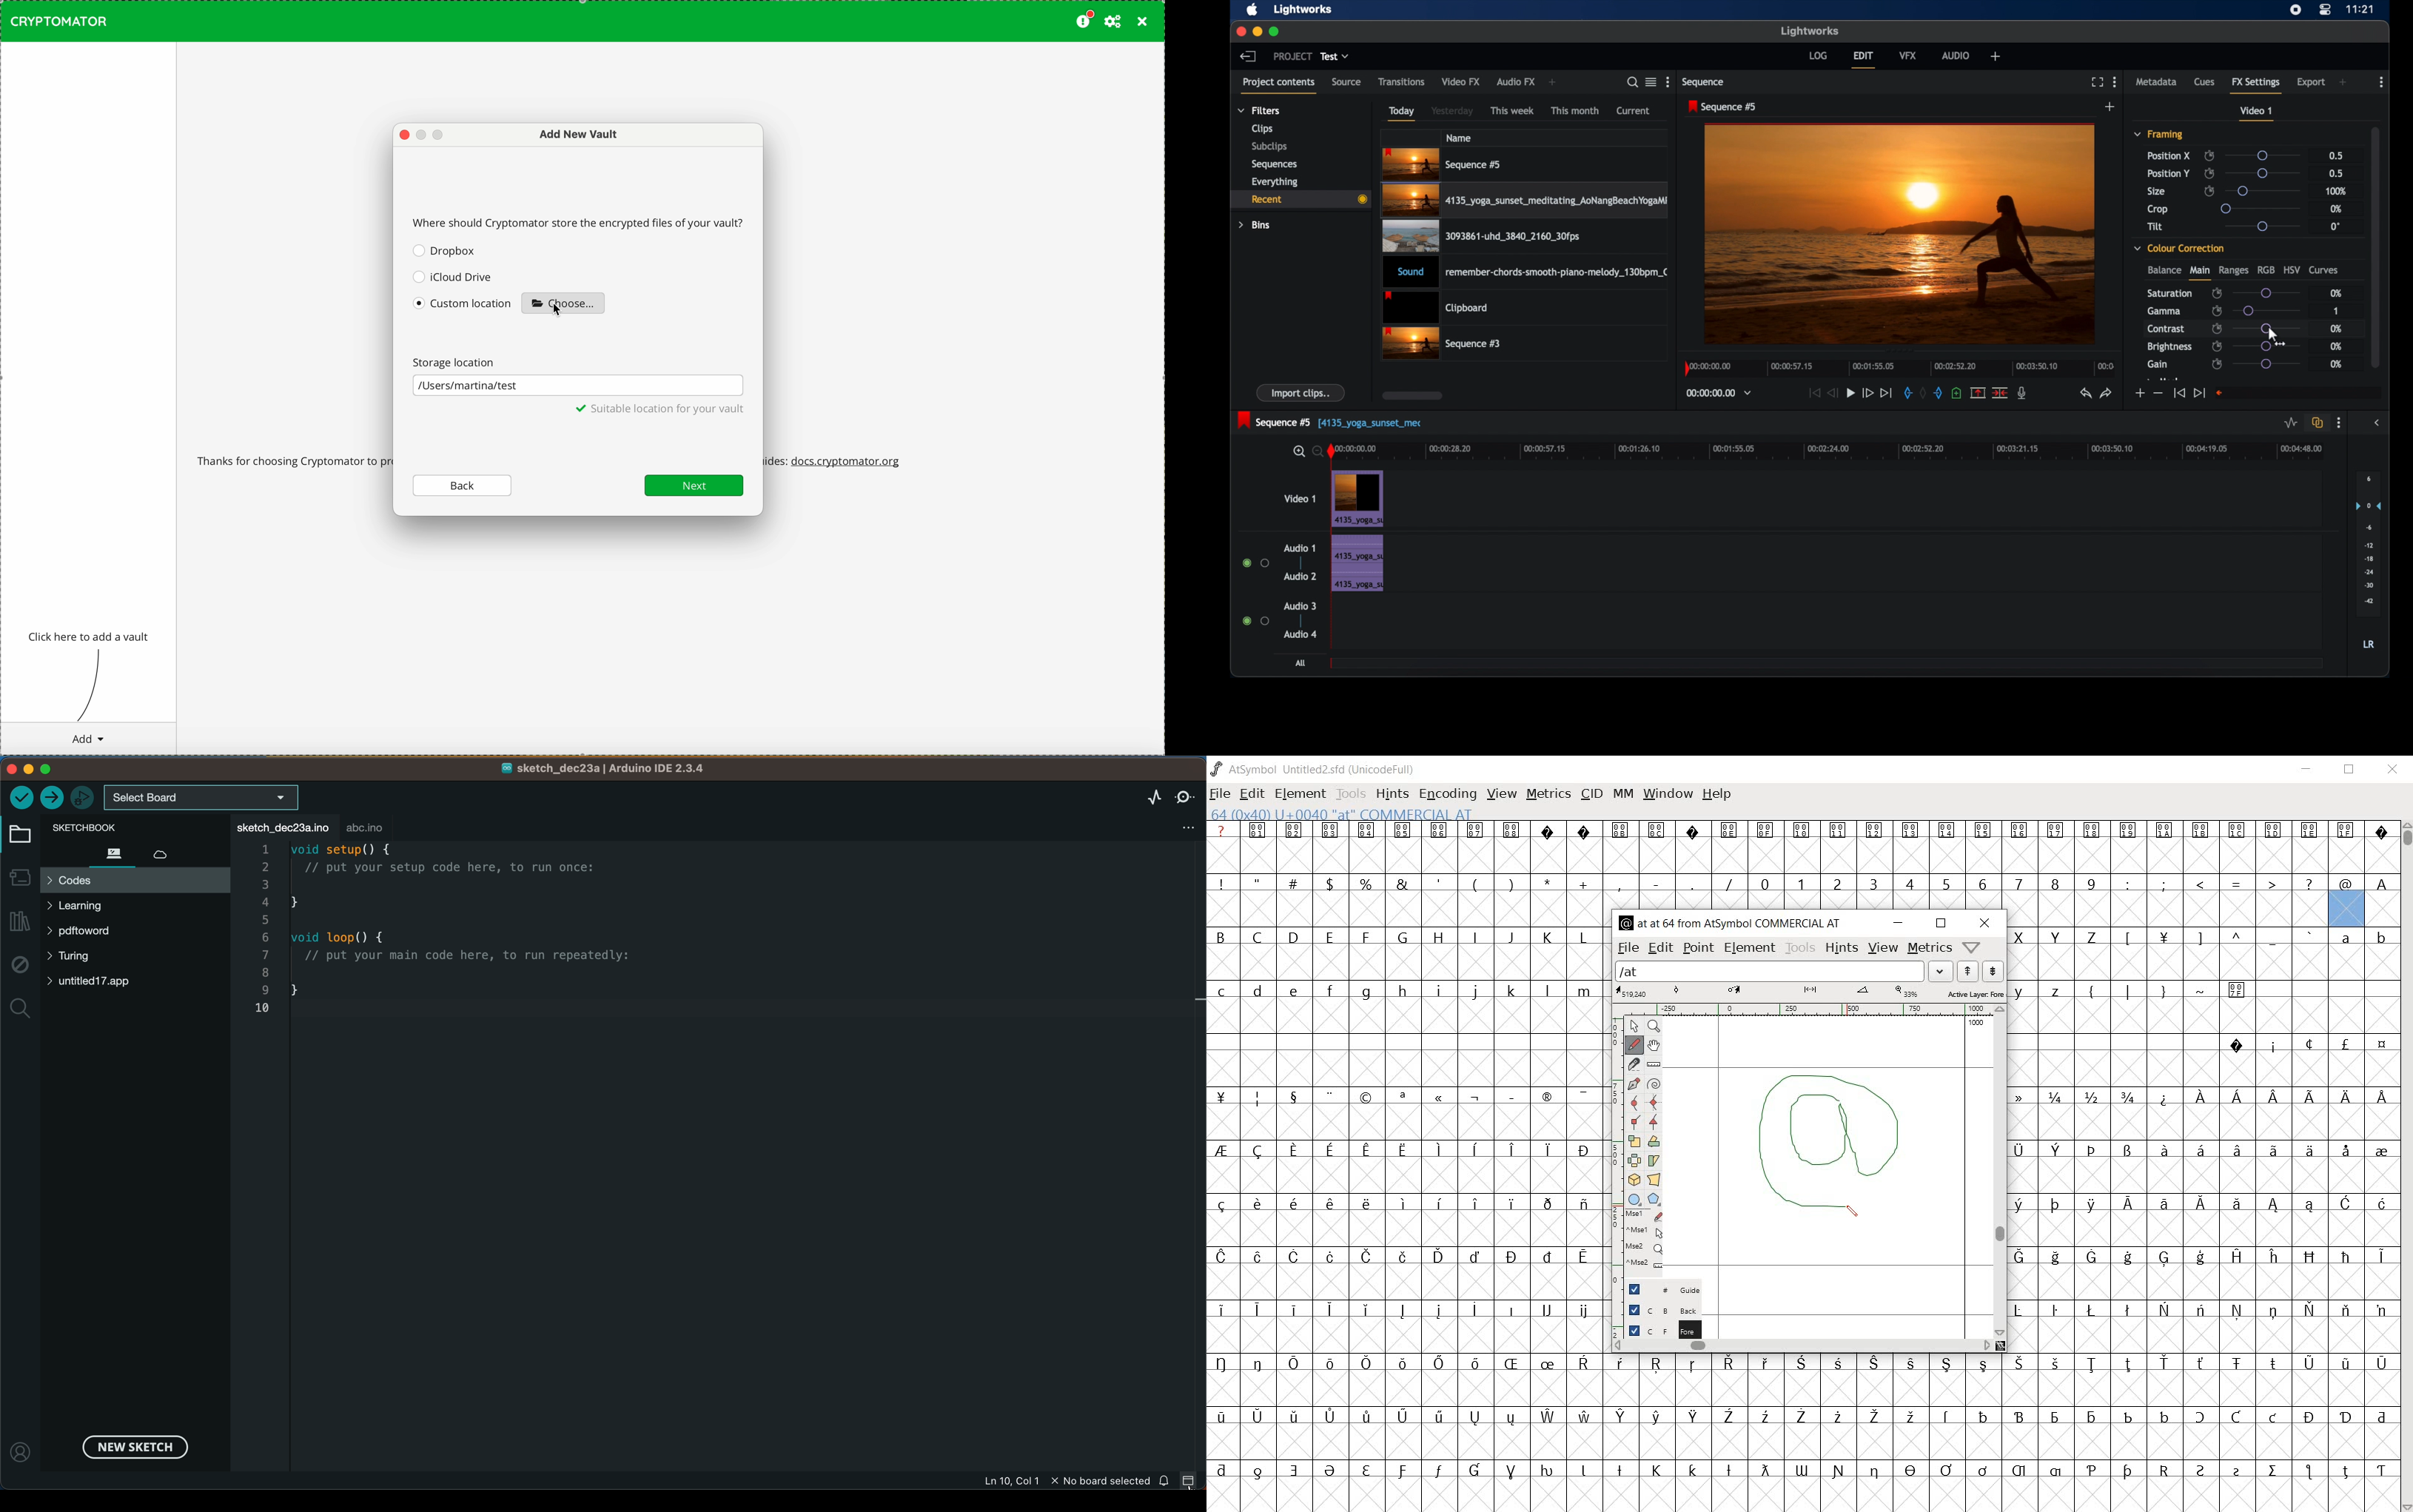 This screenshot has height=1512, width=2436. What do you see at coordinates (2312, 82) in the screenshot?
I see `export` at bounding box center [2312, 82].